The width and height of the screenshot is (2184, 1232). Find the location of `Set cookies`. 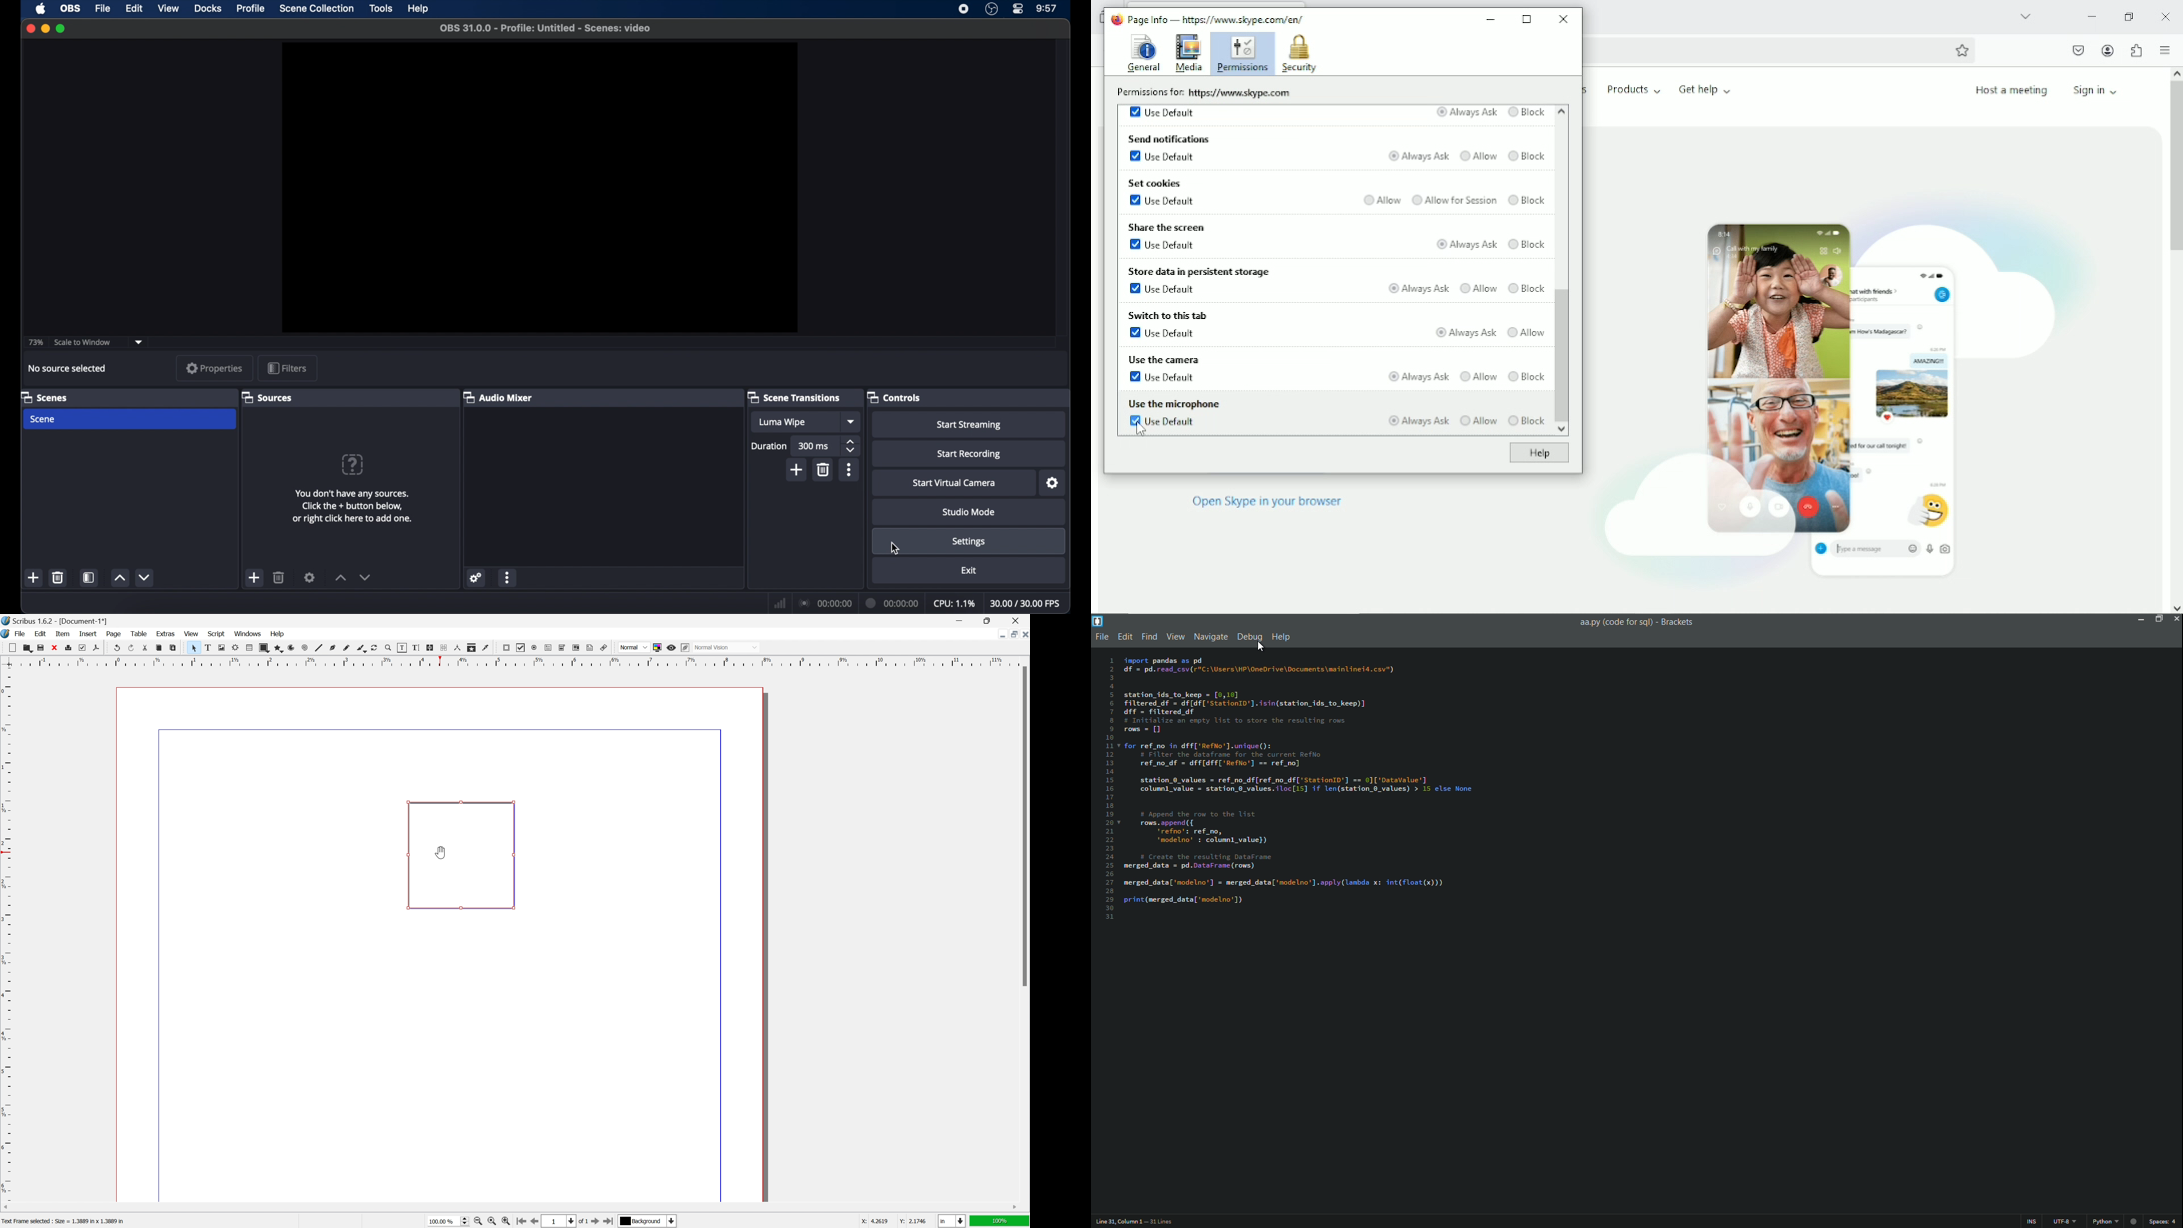

Set cookies is located at coordinates (1157, 183).